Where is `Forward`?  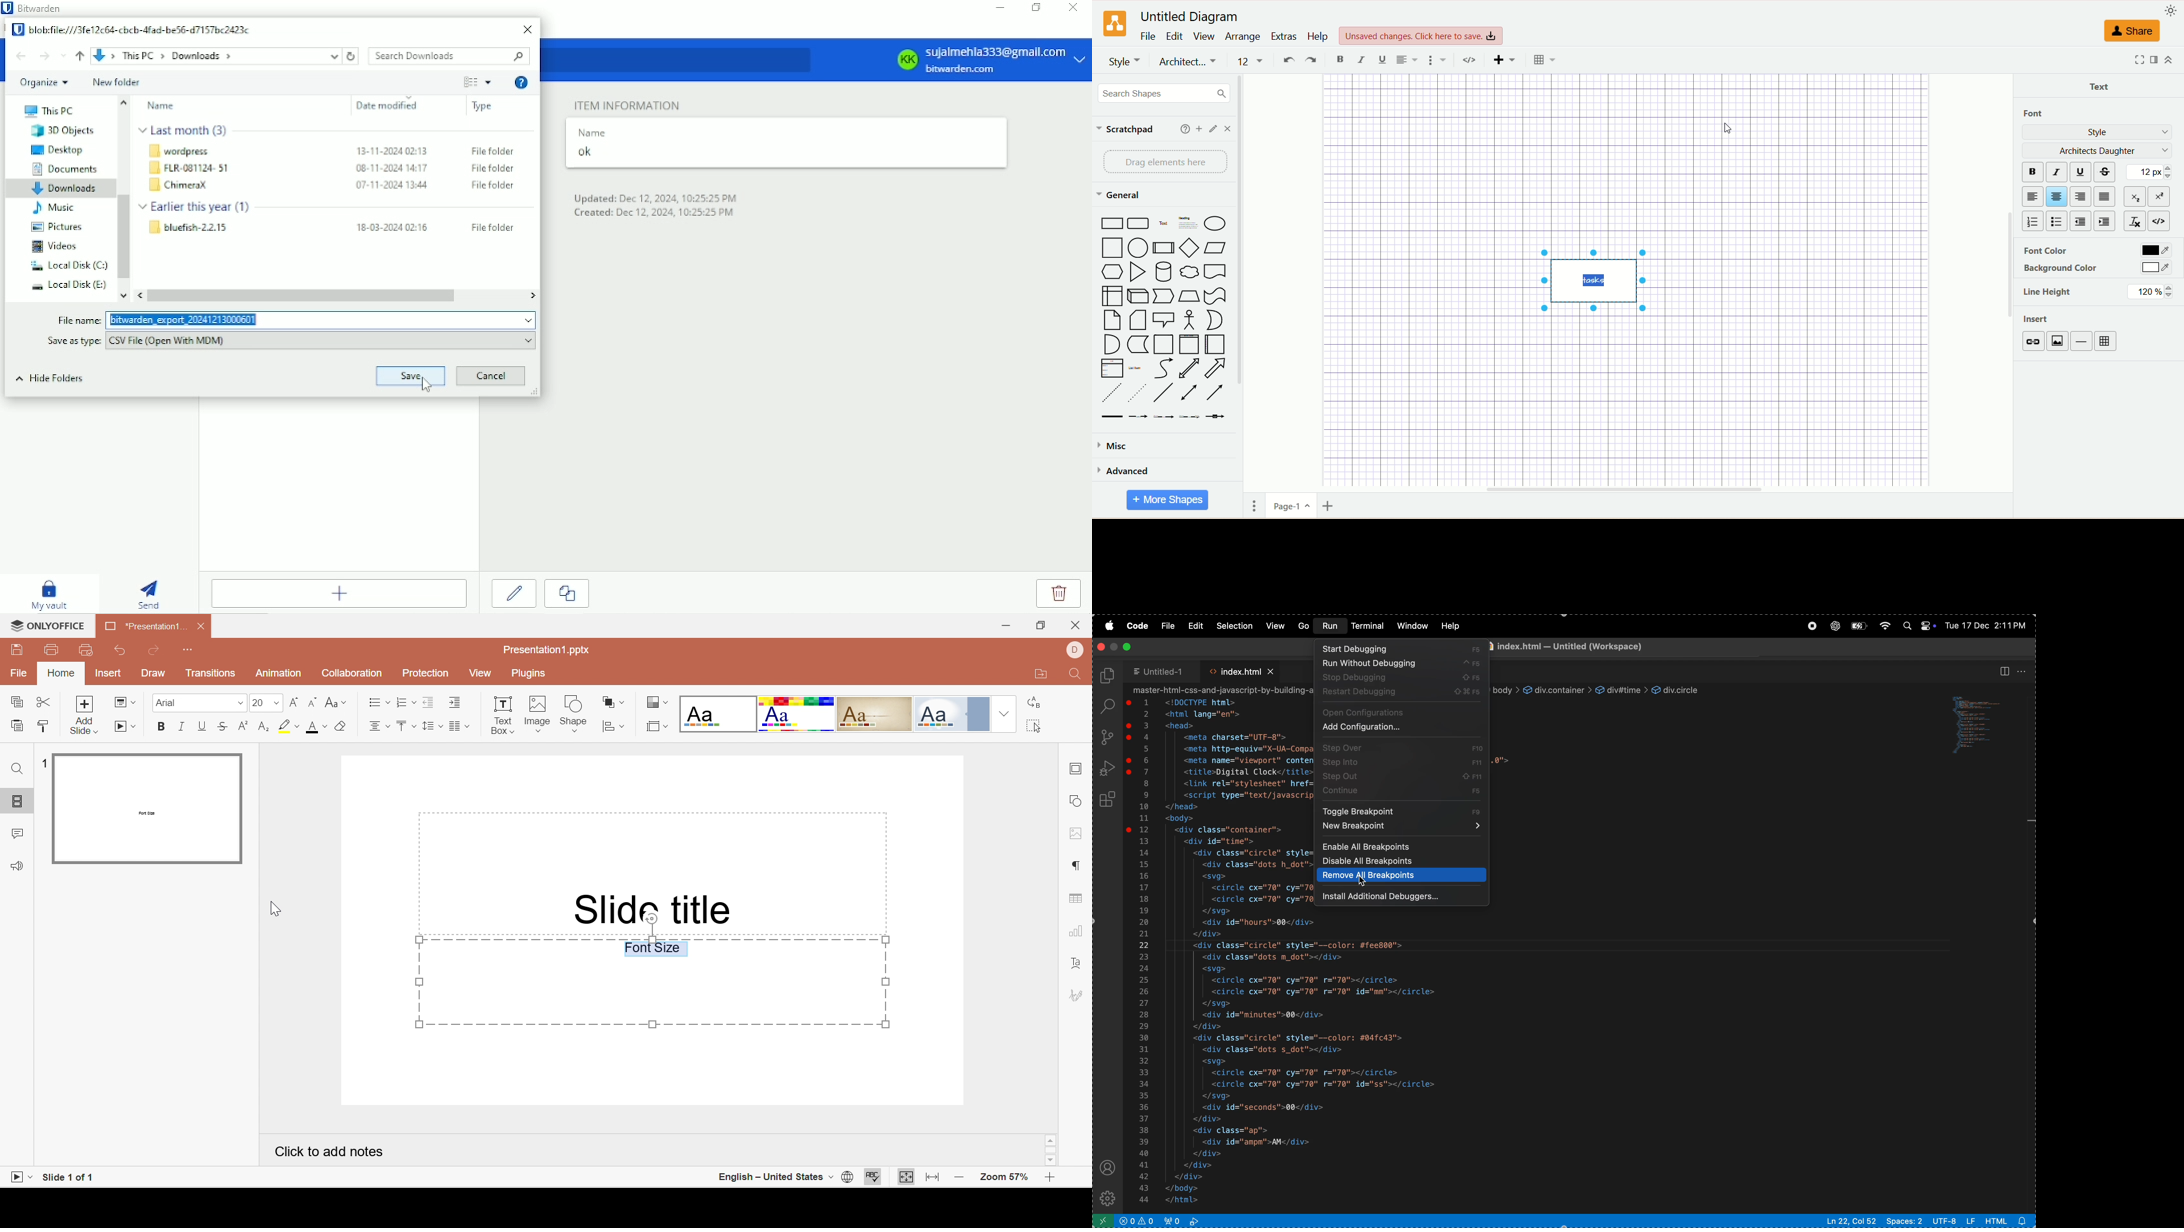 Forward is located at coordinates (45, 56).